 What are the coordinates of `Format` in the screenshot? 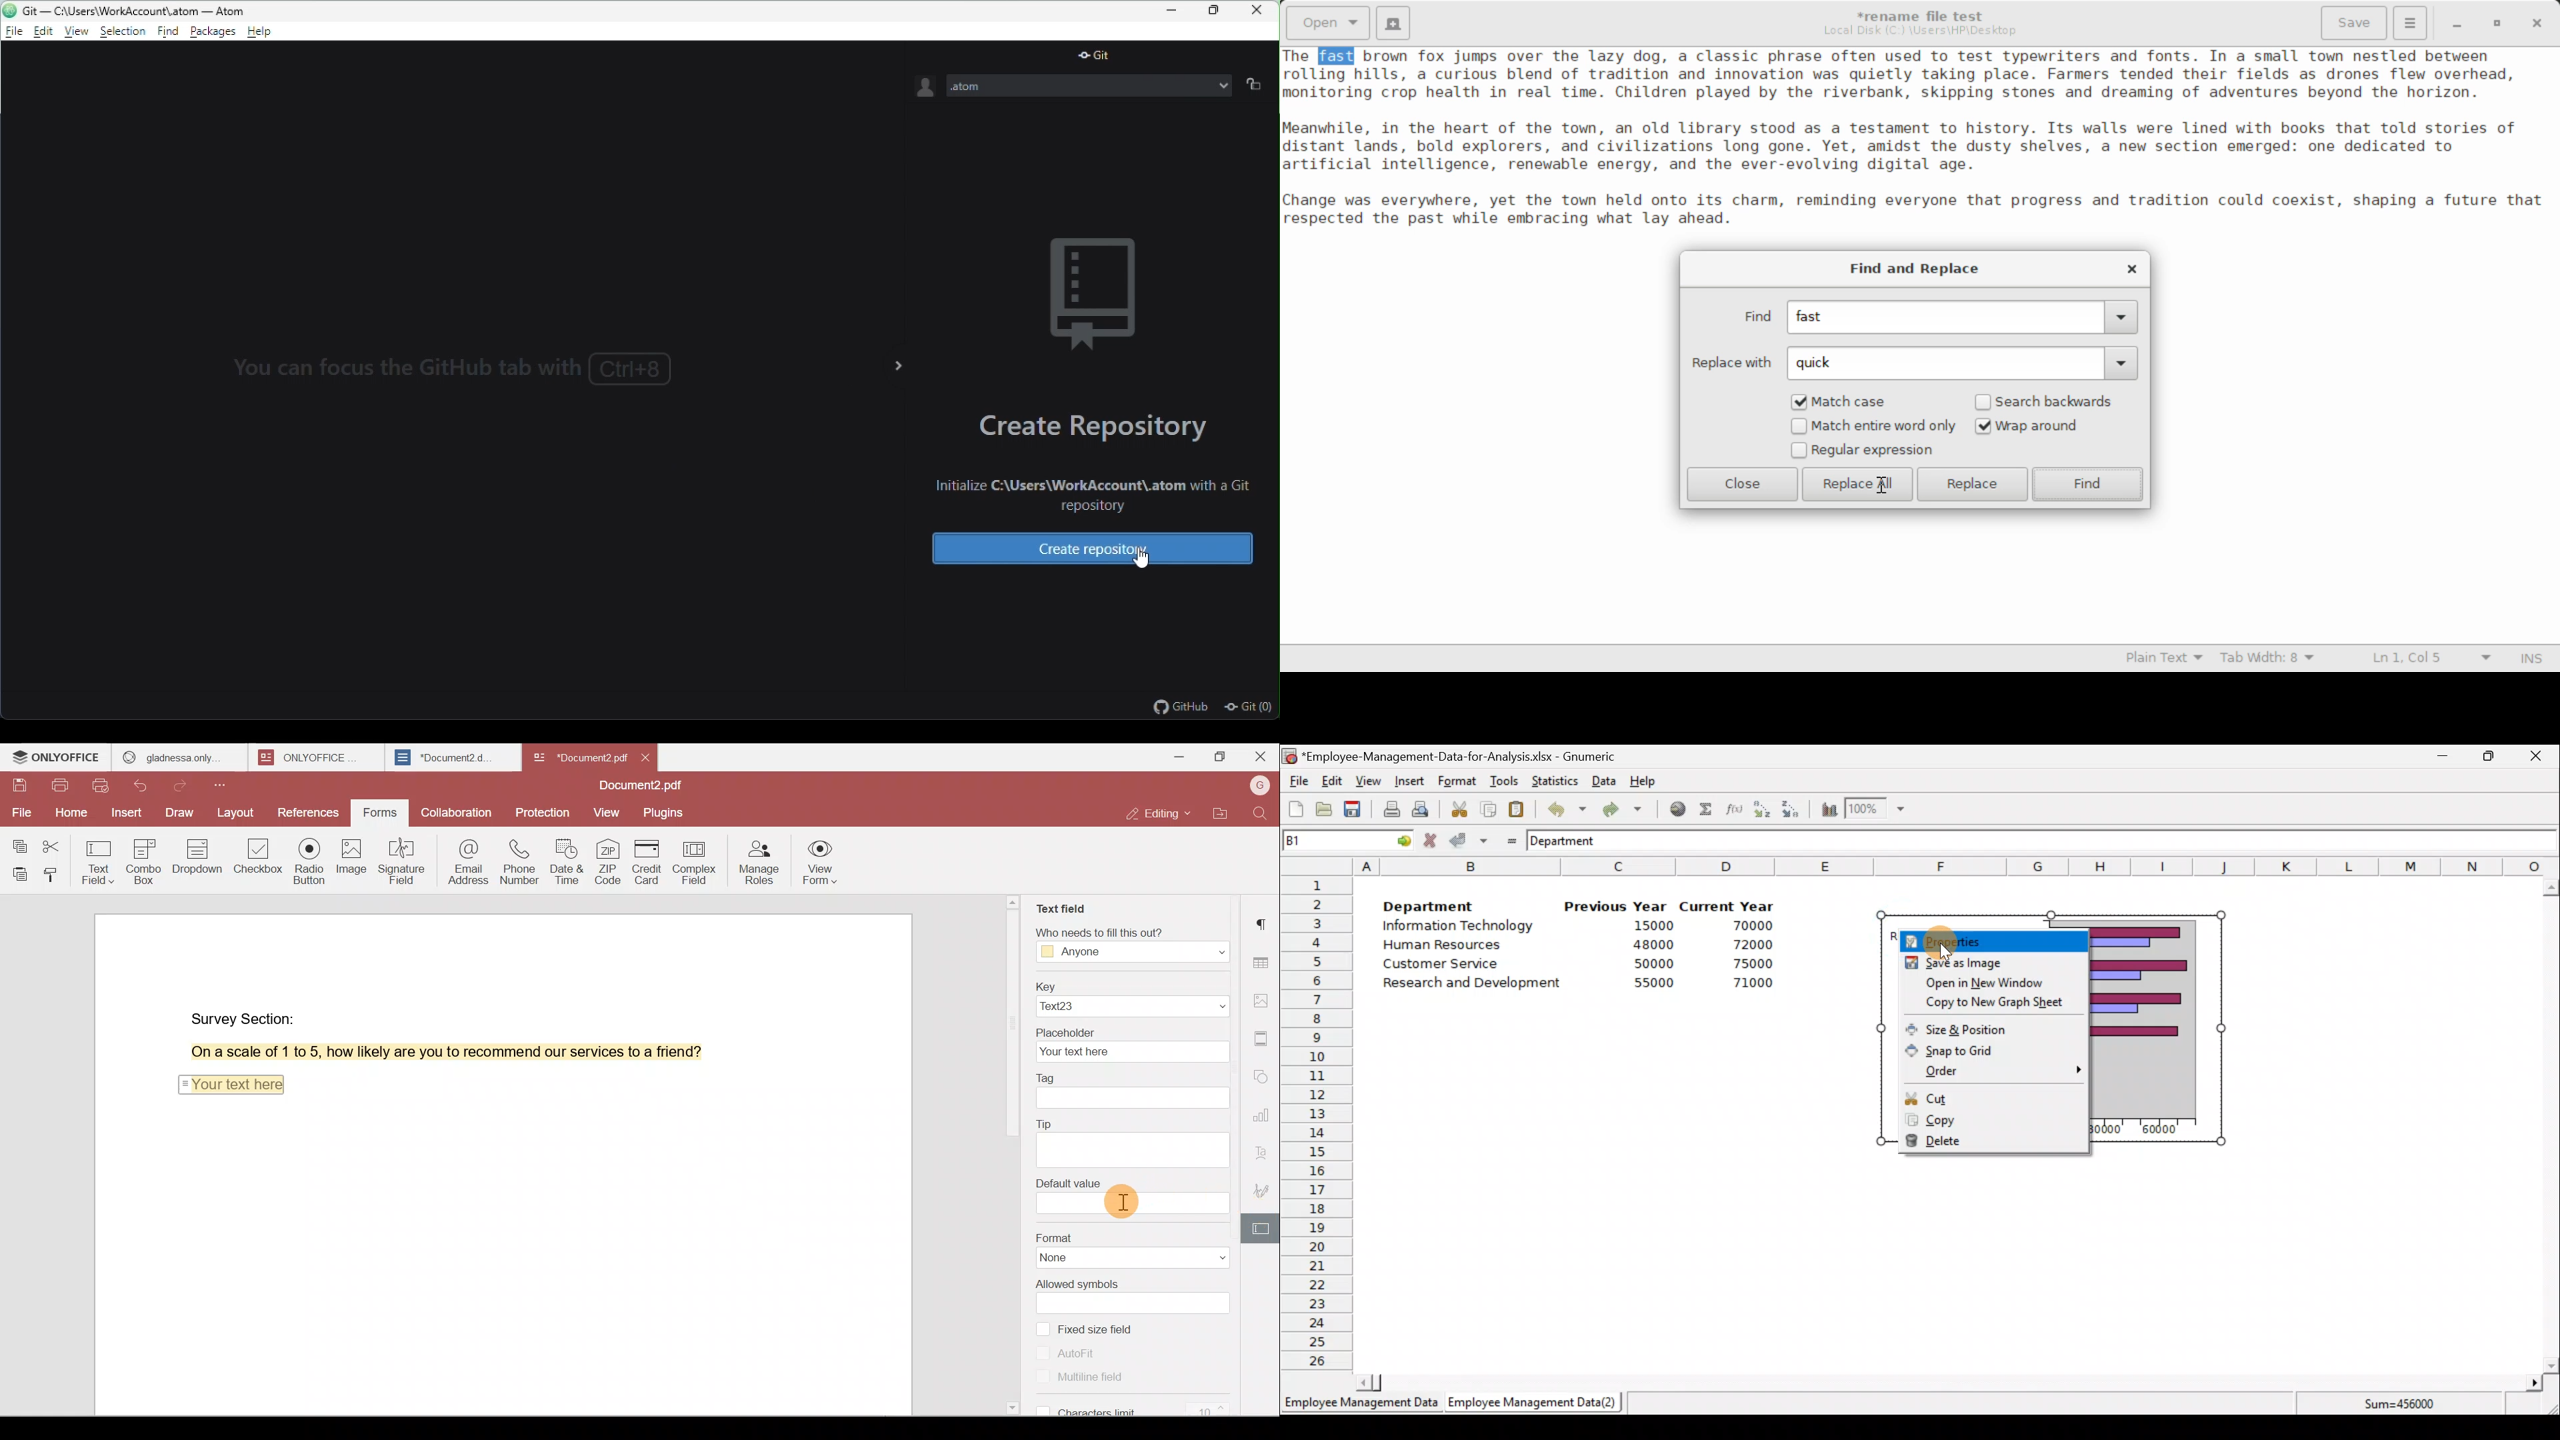 It's located at (1128, 1247).